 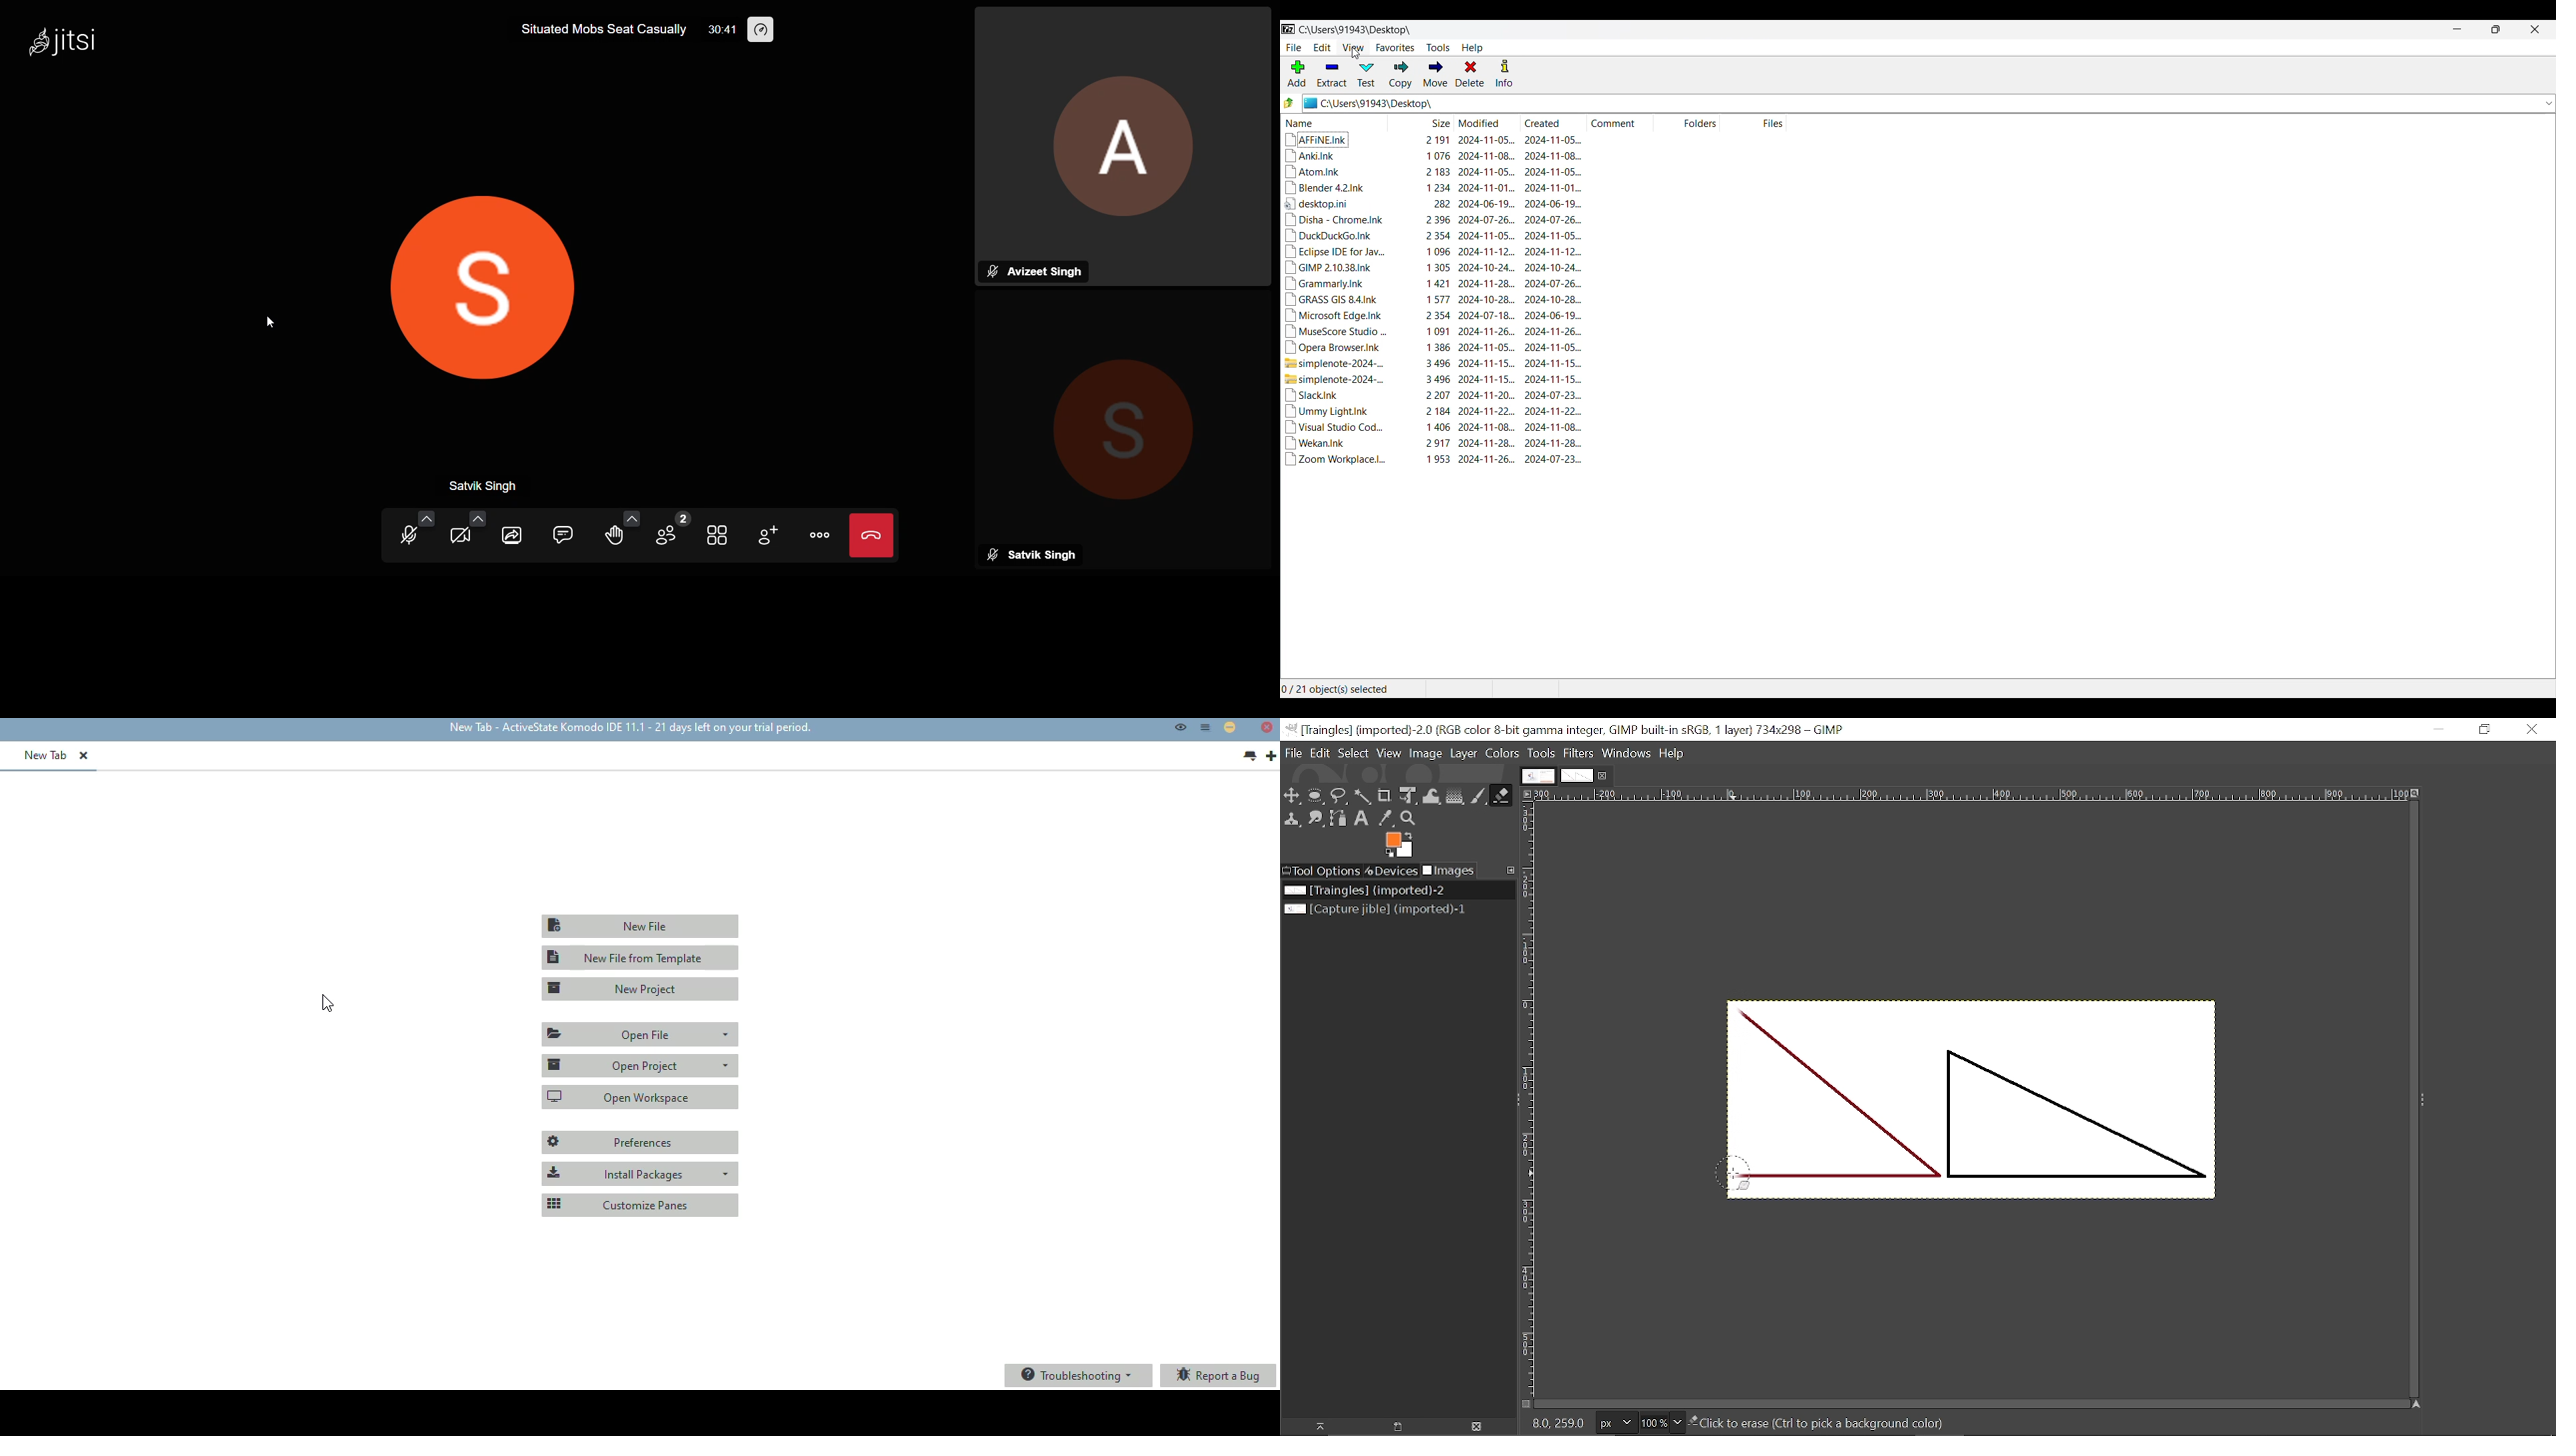 What do you see at coordinates (403, 535) in the screenshot?
I see `unmute mic` at bounding box center [403, 535].